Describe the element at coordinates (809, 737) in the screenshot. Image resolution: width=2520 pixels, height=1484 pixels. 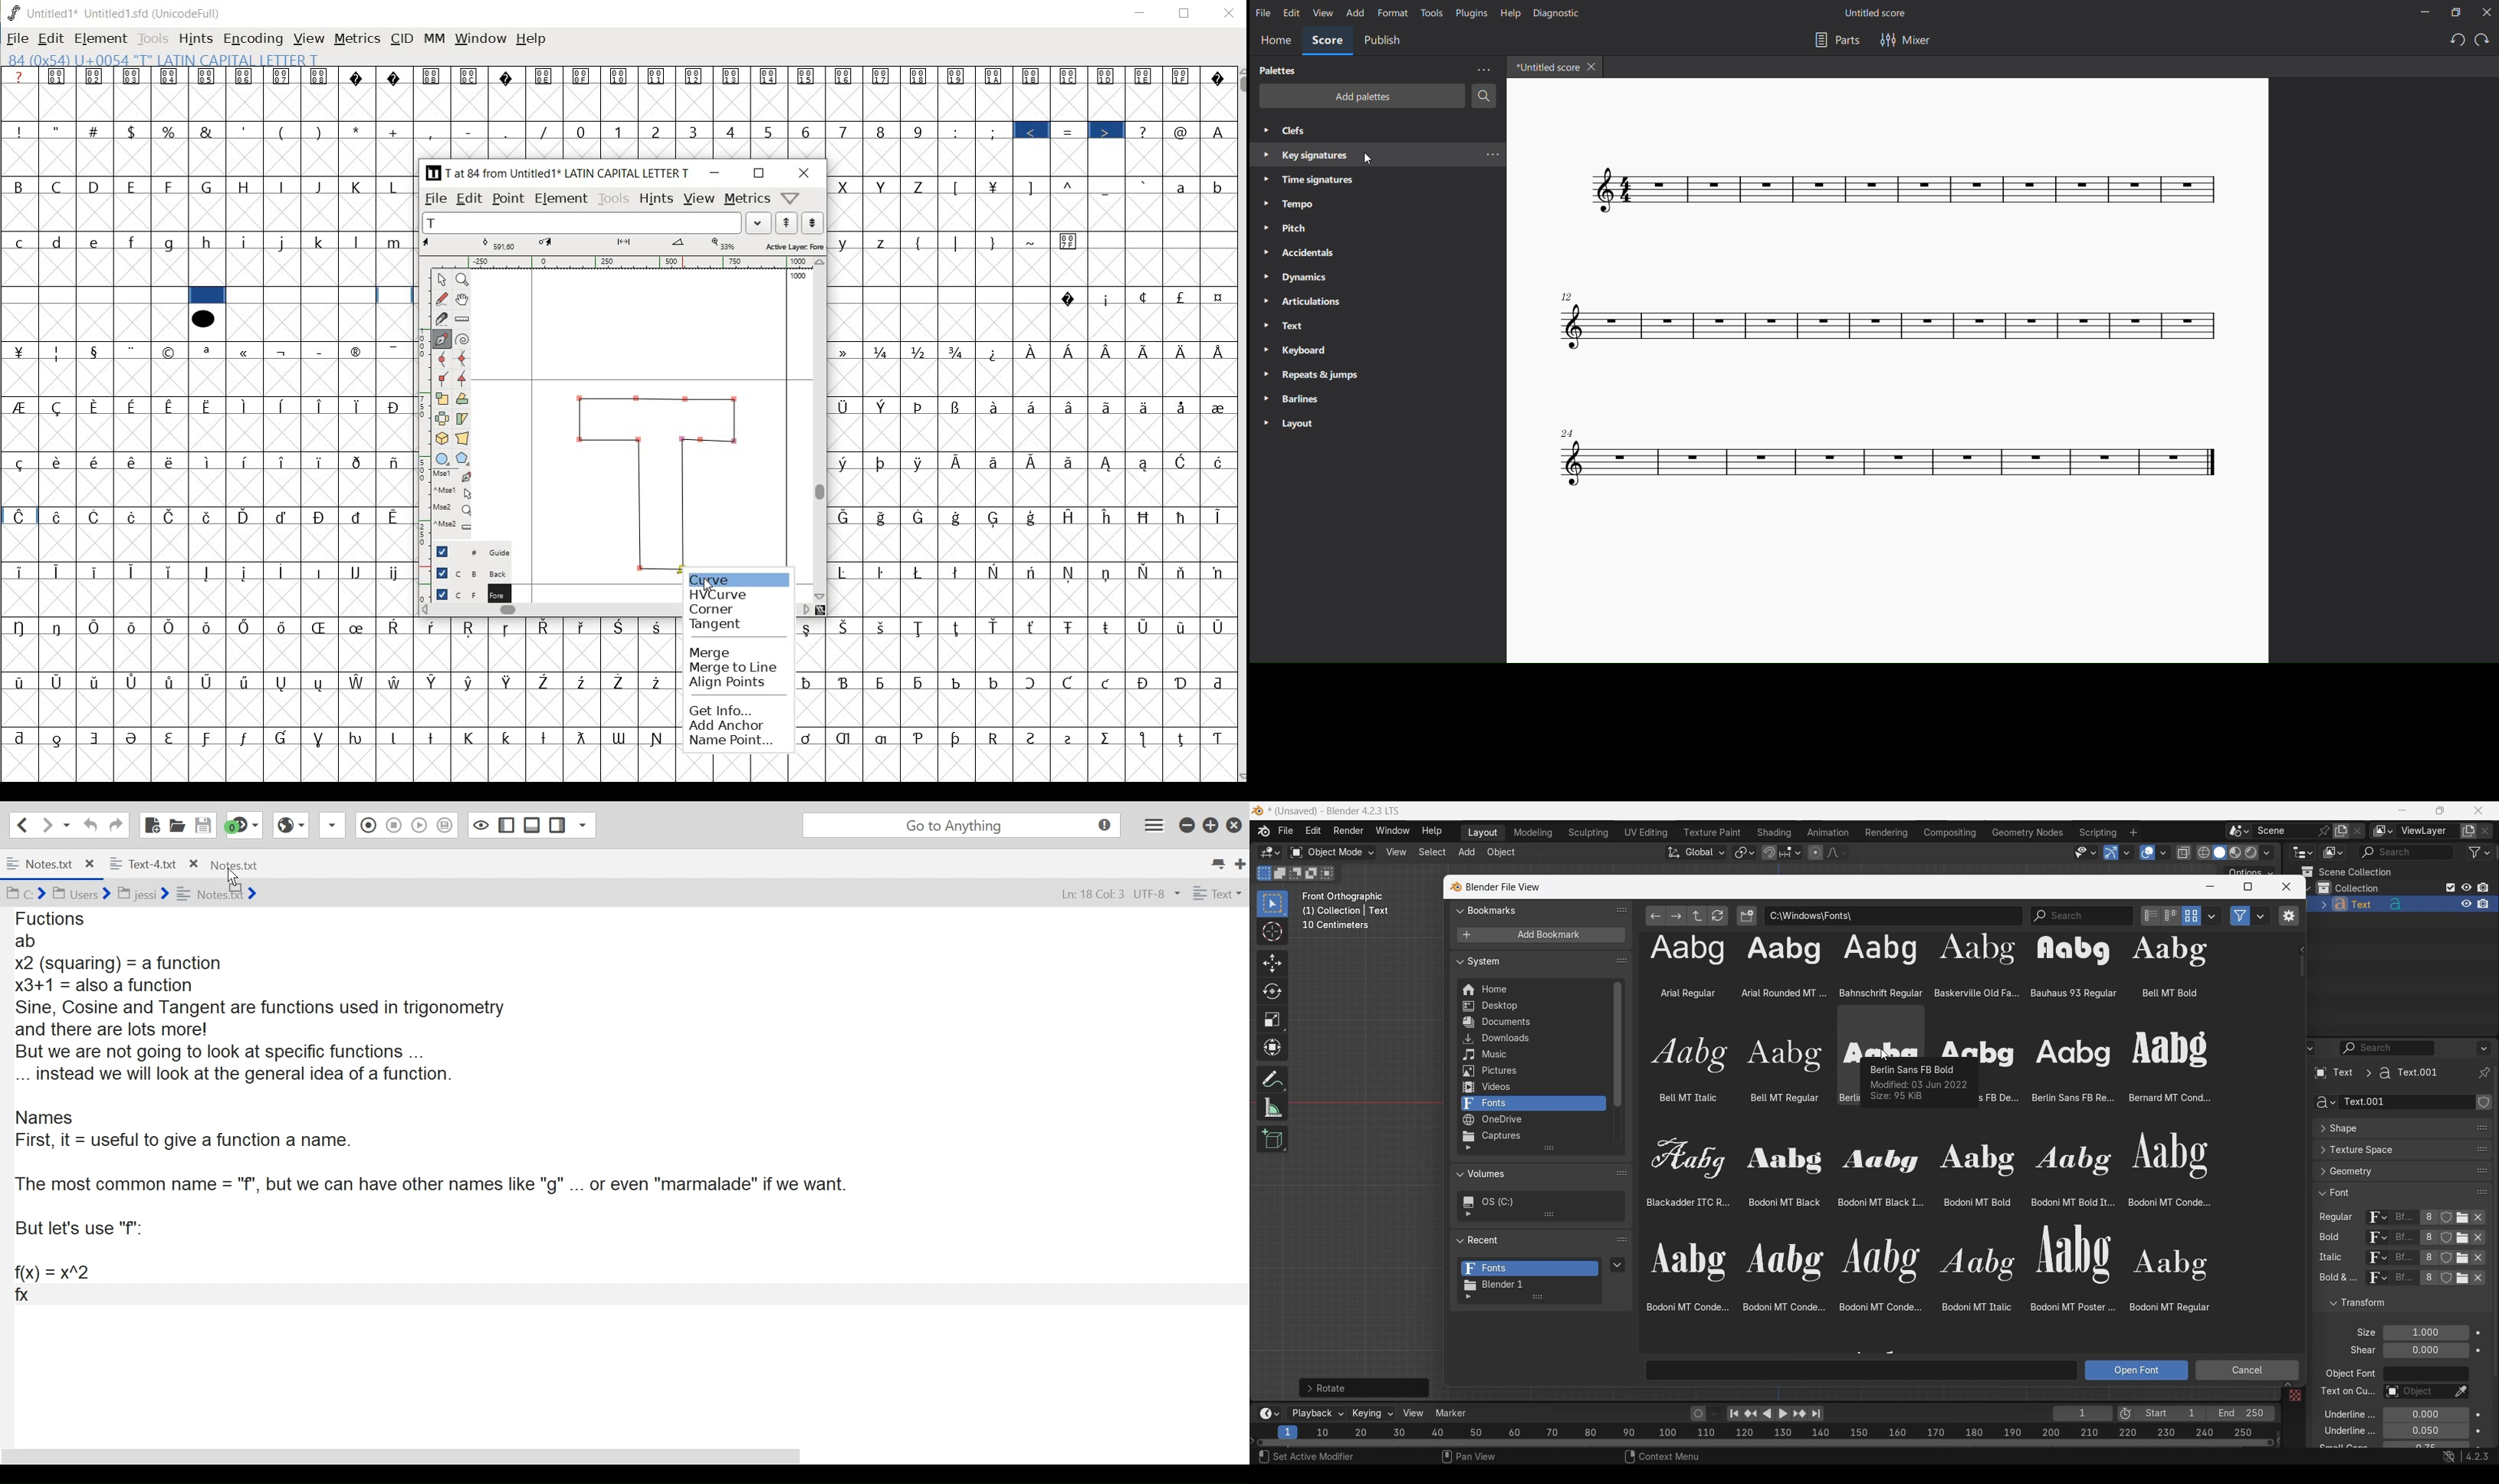
I see `Symbol` at that location.